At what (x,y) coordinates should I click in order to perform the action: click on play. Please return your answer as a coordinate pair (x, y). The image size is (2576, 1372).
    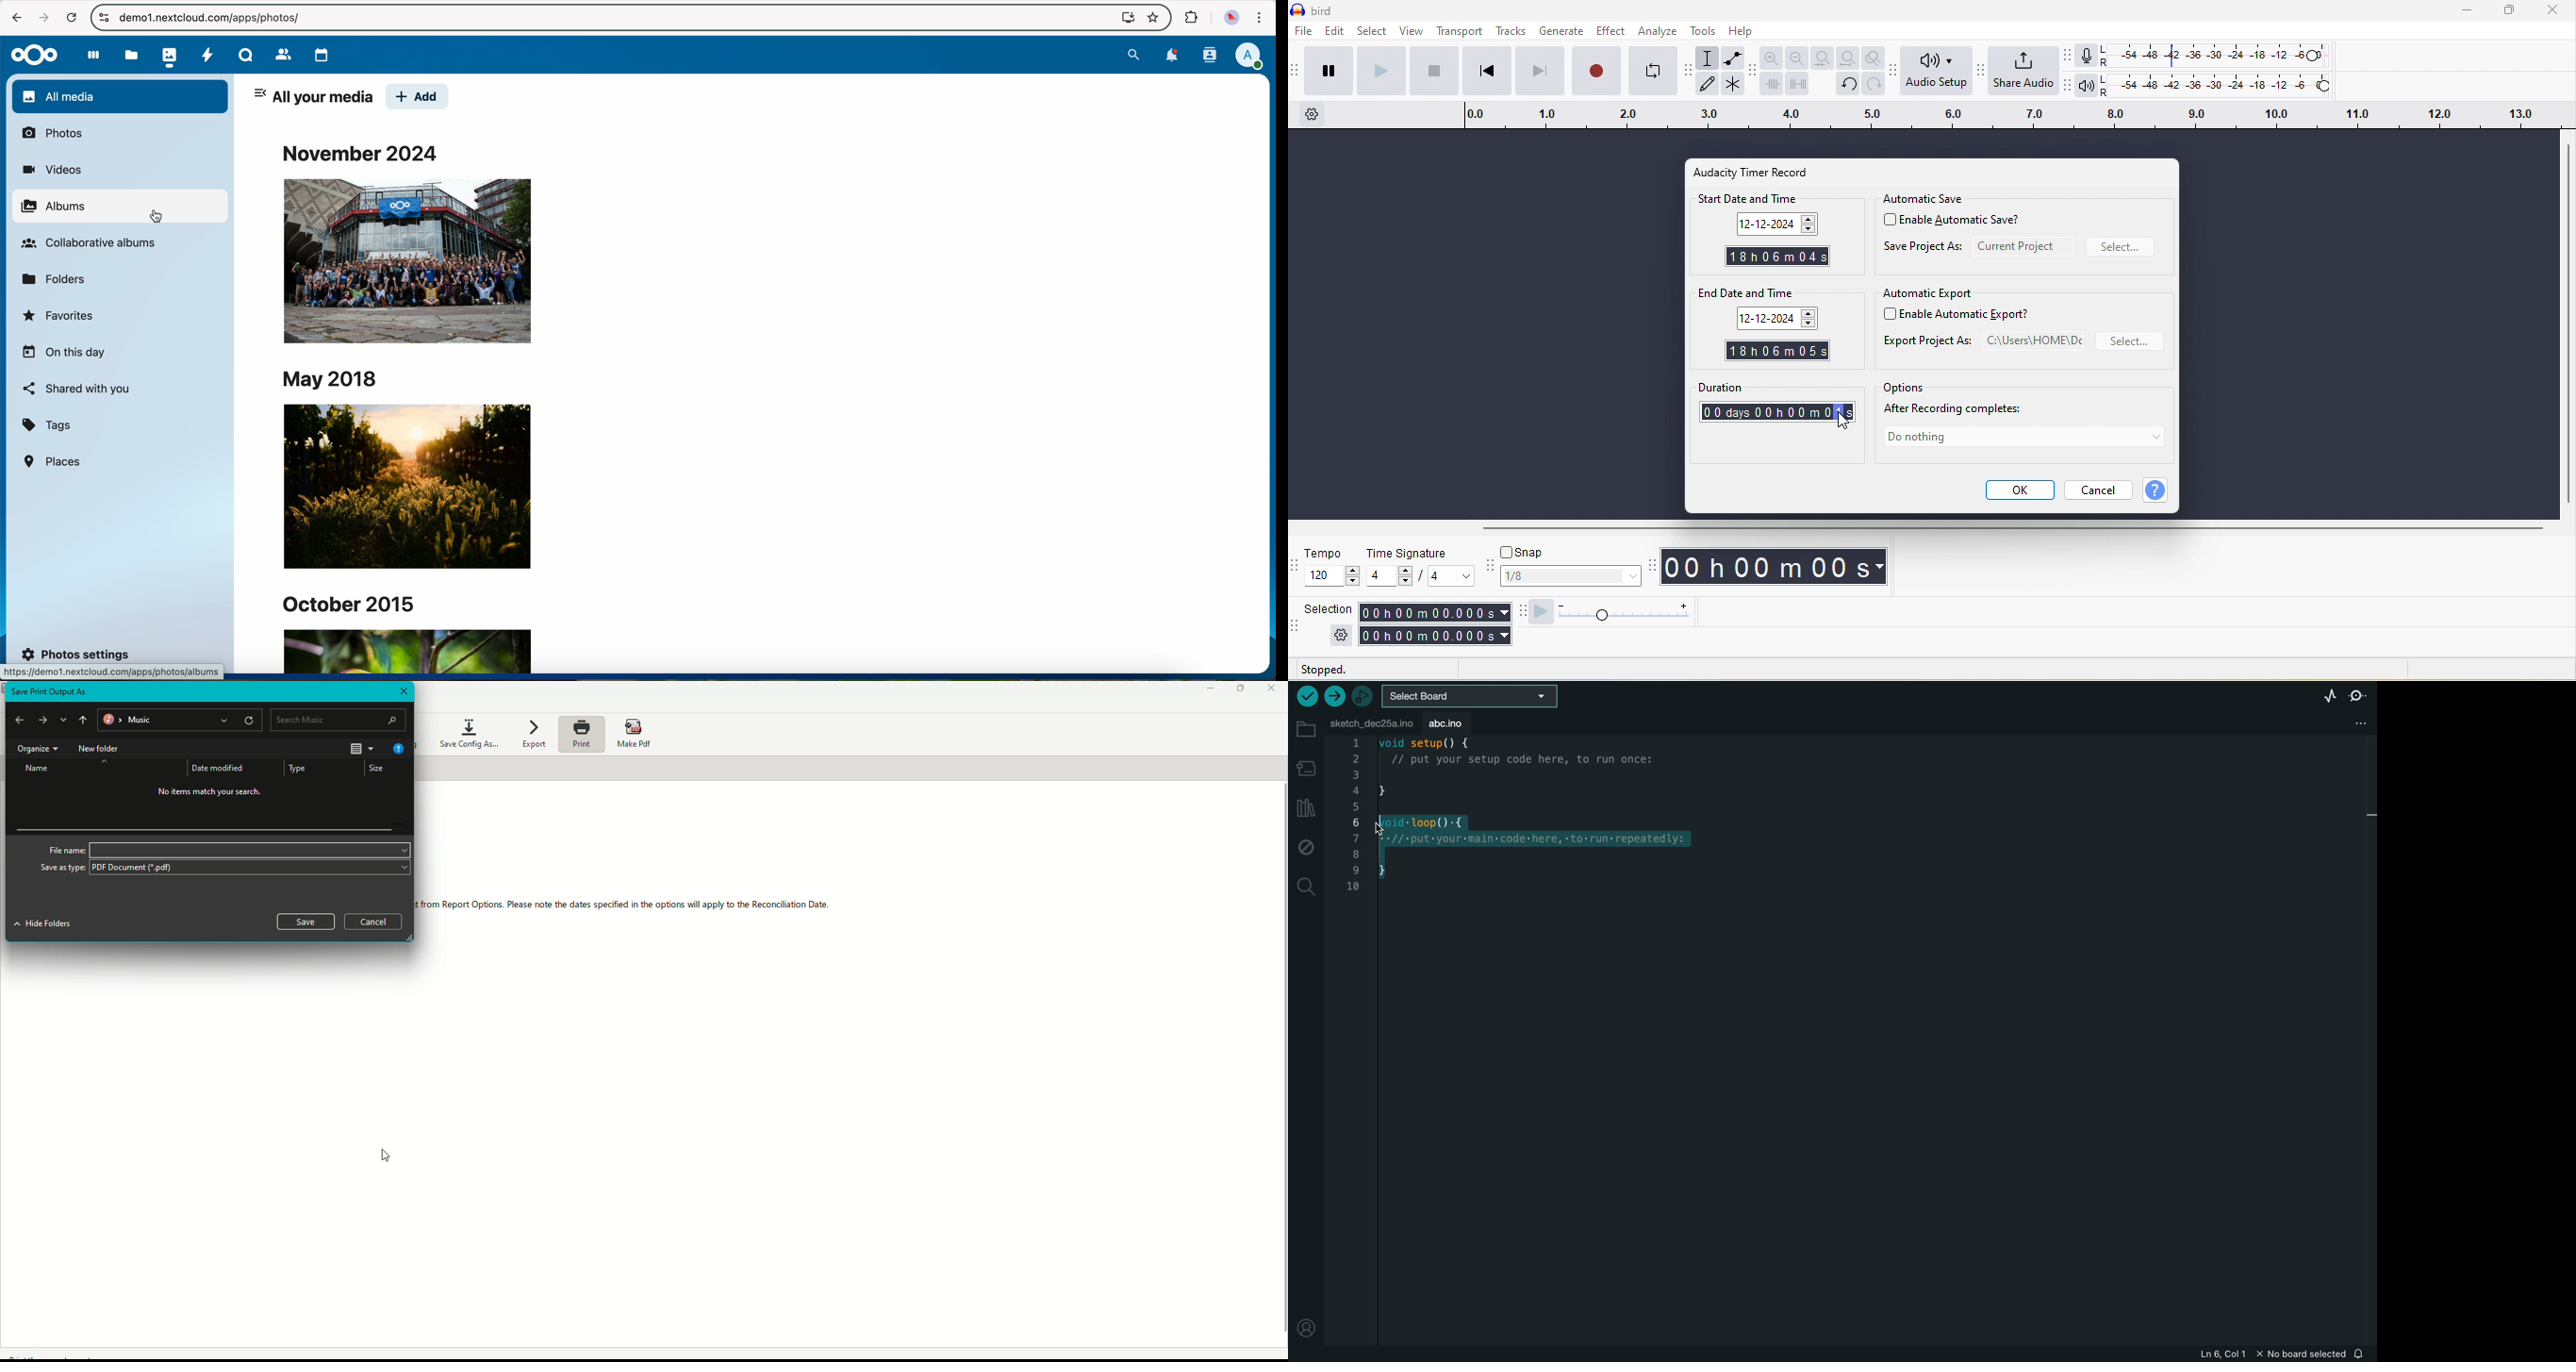
    Looking at the image, I should click on (1379, 69).